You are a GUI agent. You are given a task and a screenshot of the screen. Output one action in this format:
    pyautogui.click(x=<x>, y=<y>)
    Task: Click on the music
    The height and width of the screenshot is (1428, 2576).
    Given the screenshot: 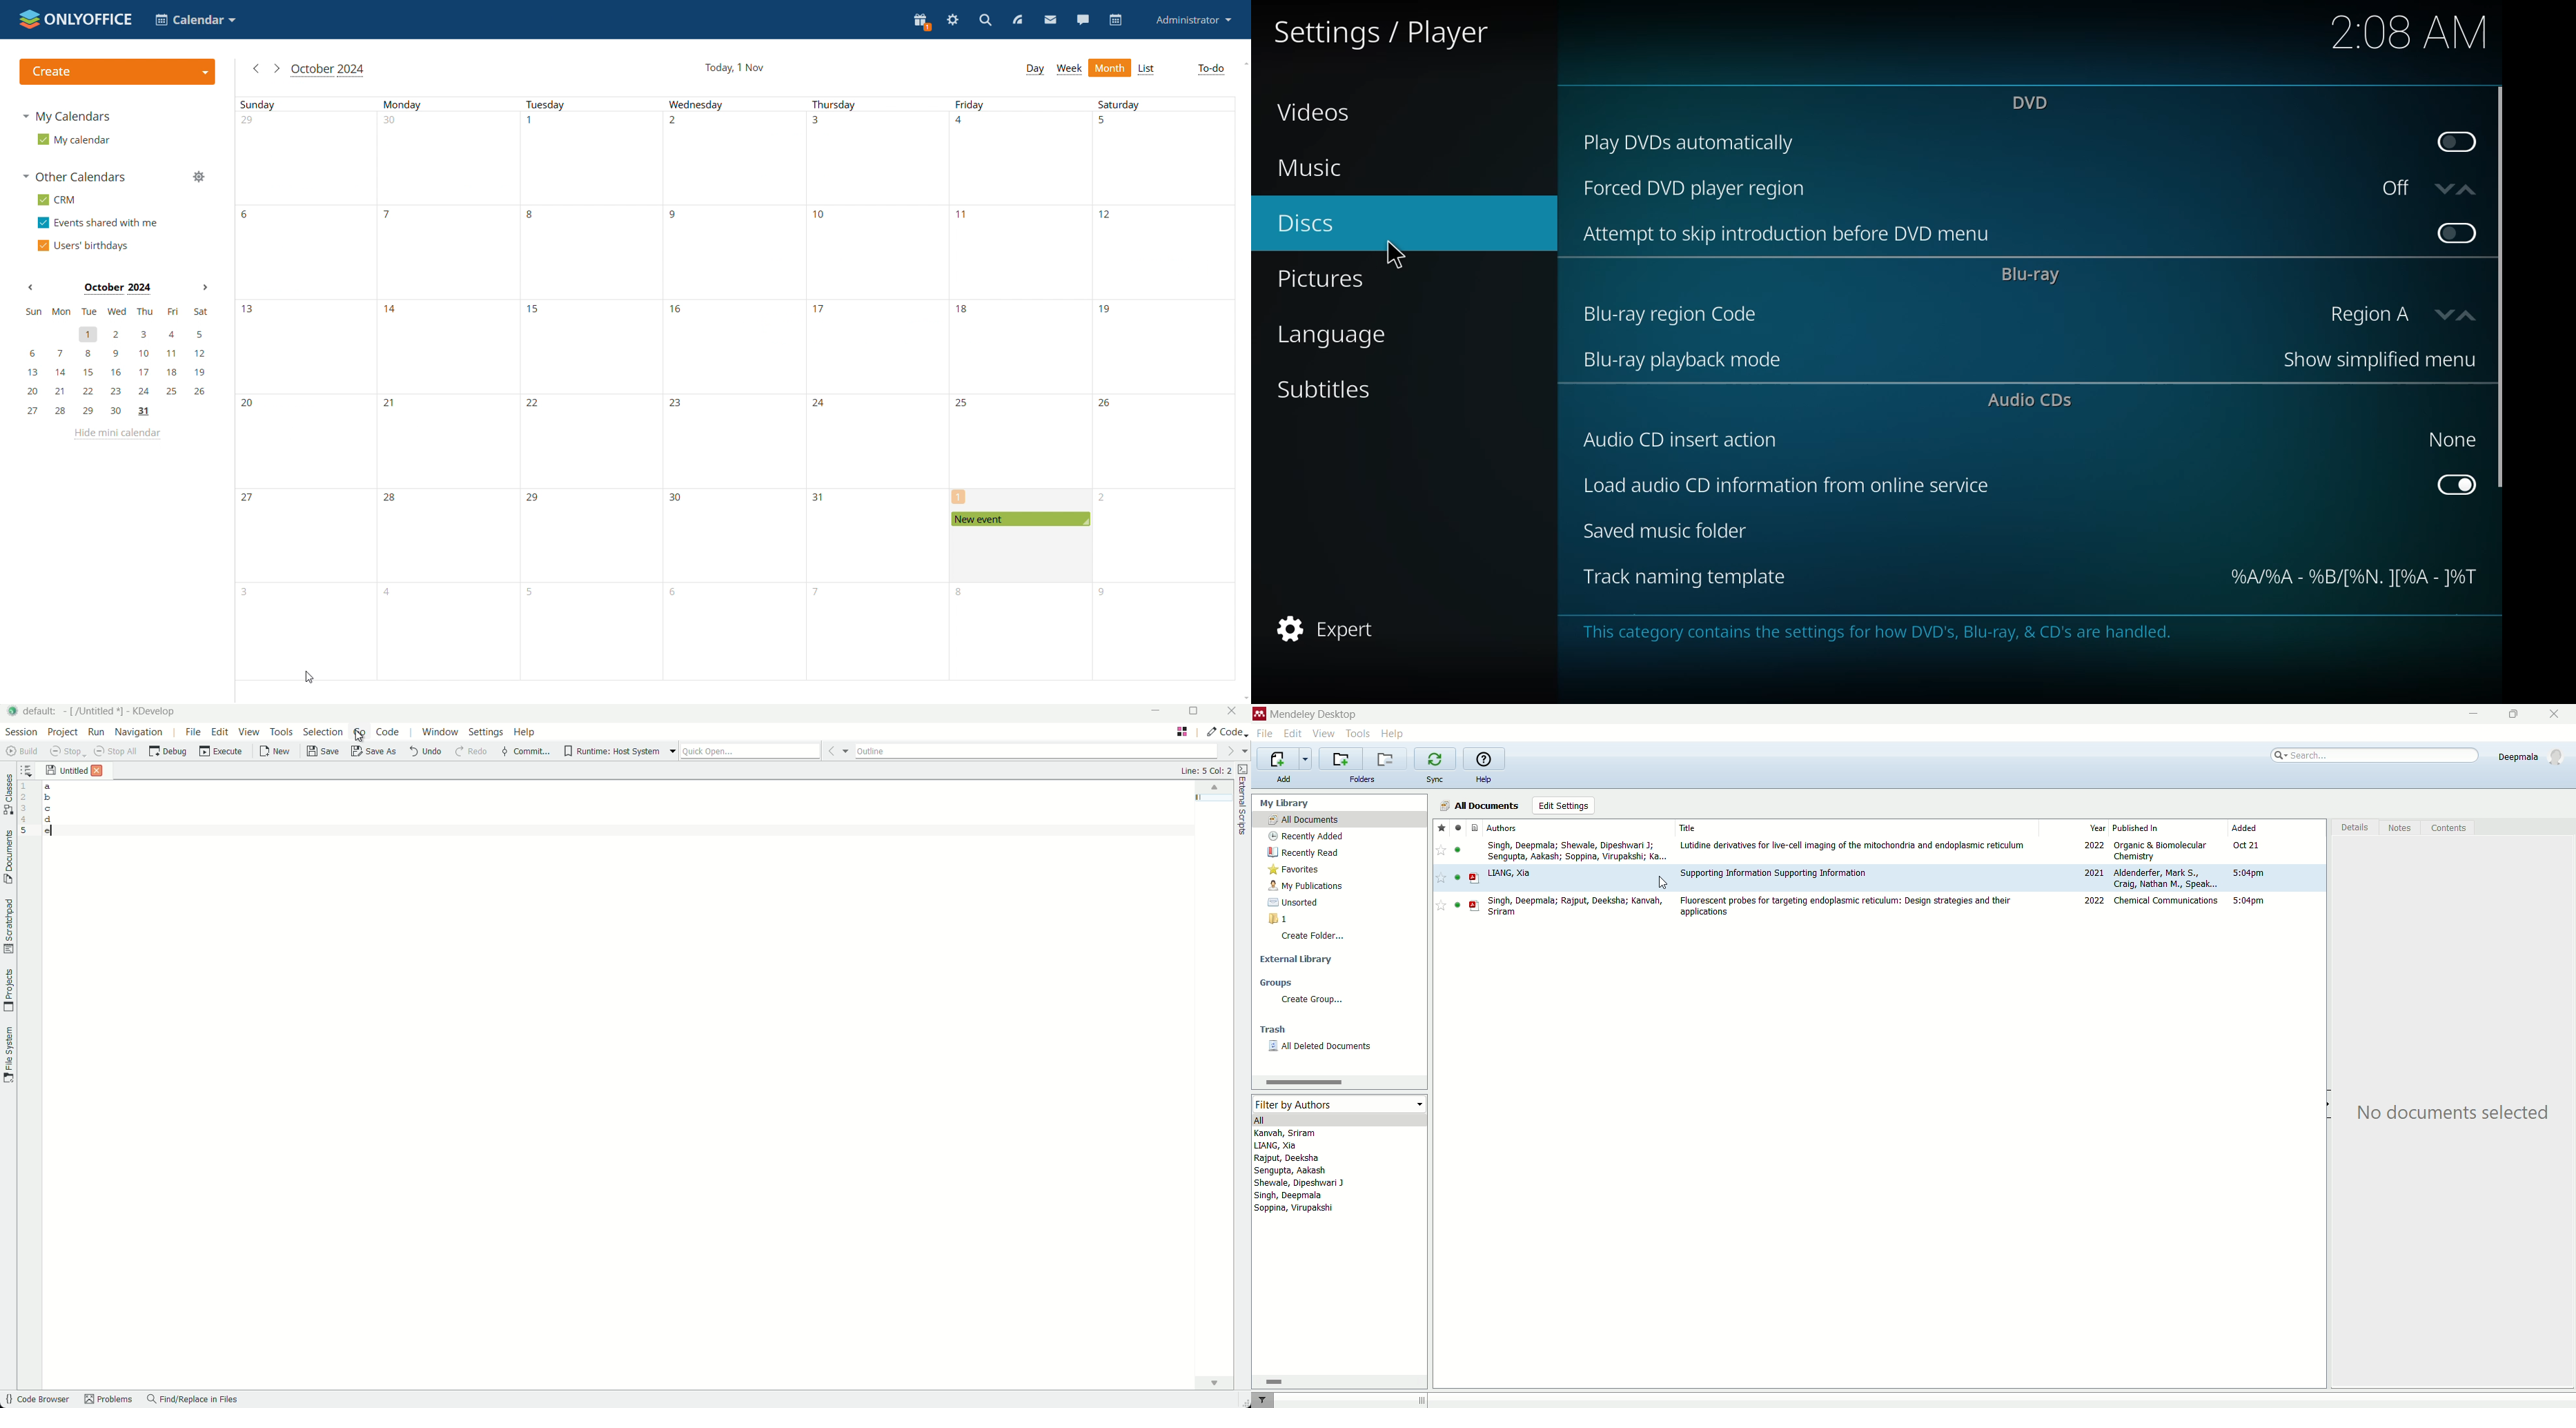 What is the action you would take?
    pyautogui.click(x=1310, y=168)
    